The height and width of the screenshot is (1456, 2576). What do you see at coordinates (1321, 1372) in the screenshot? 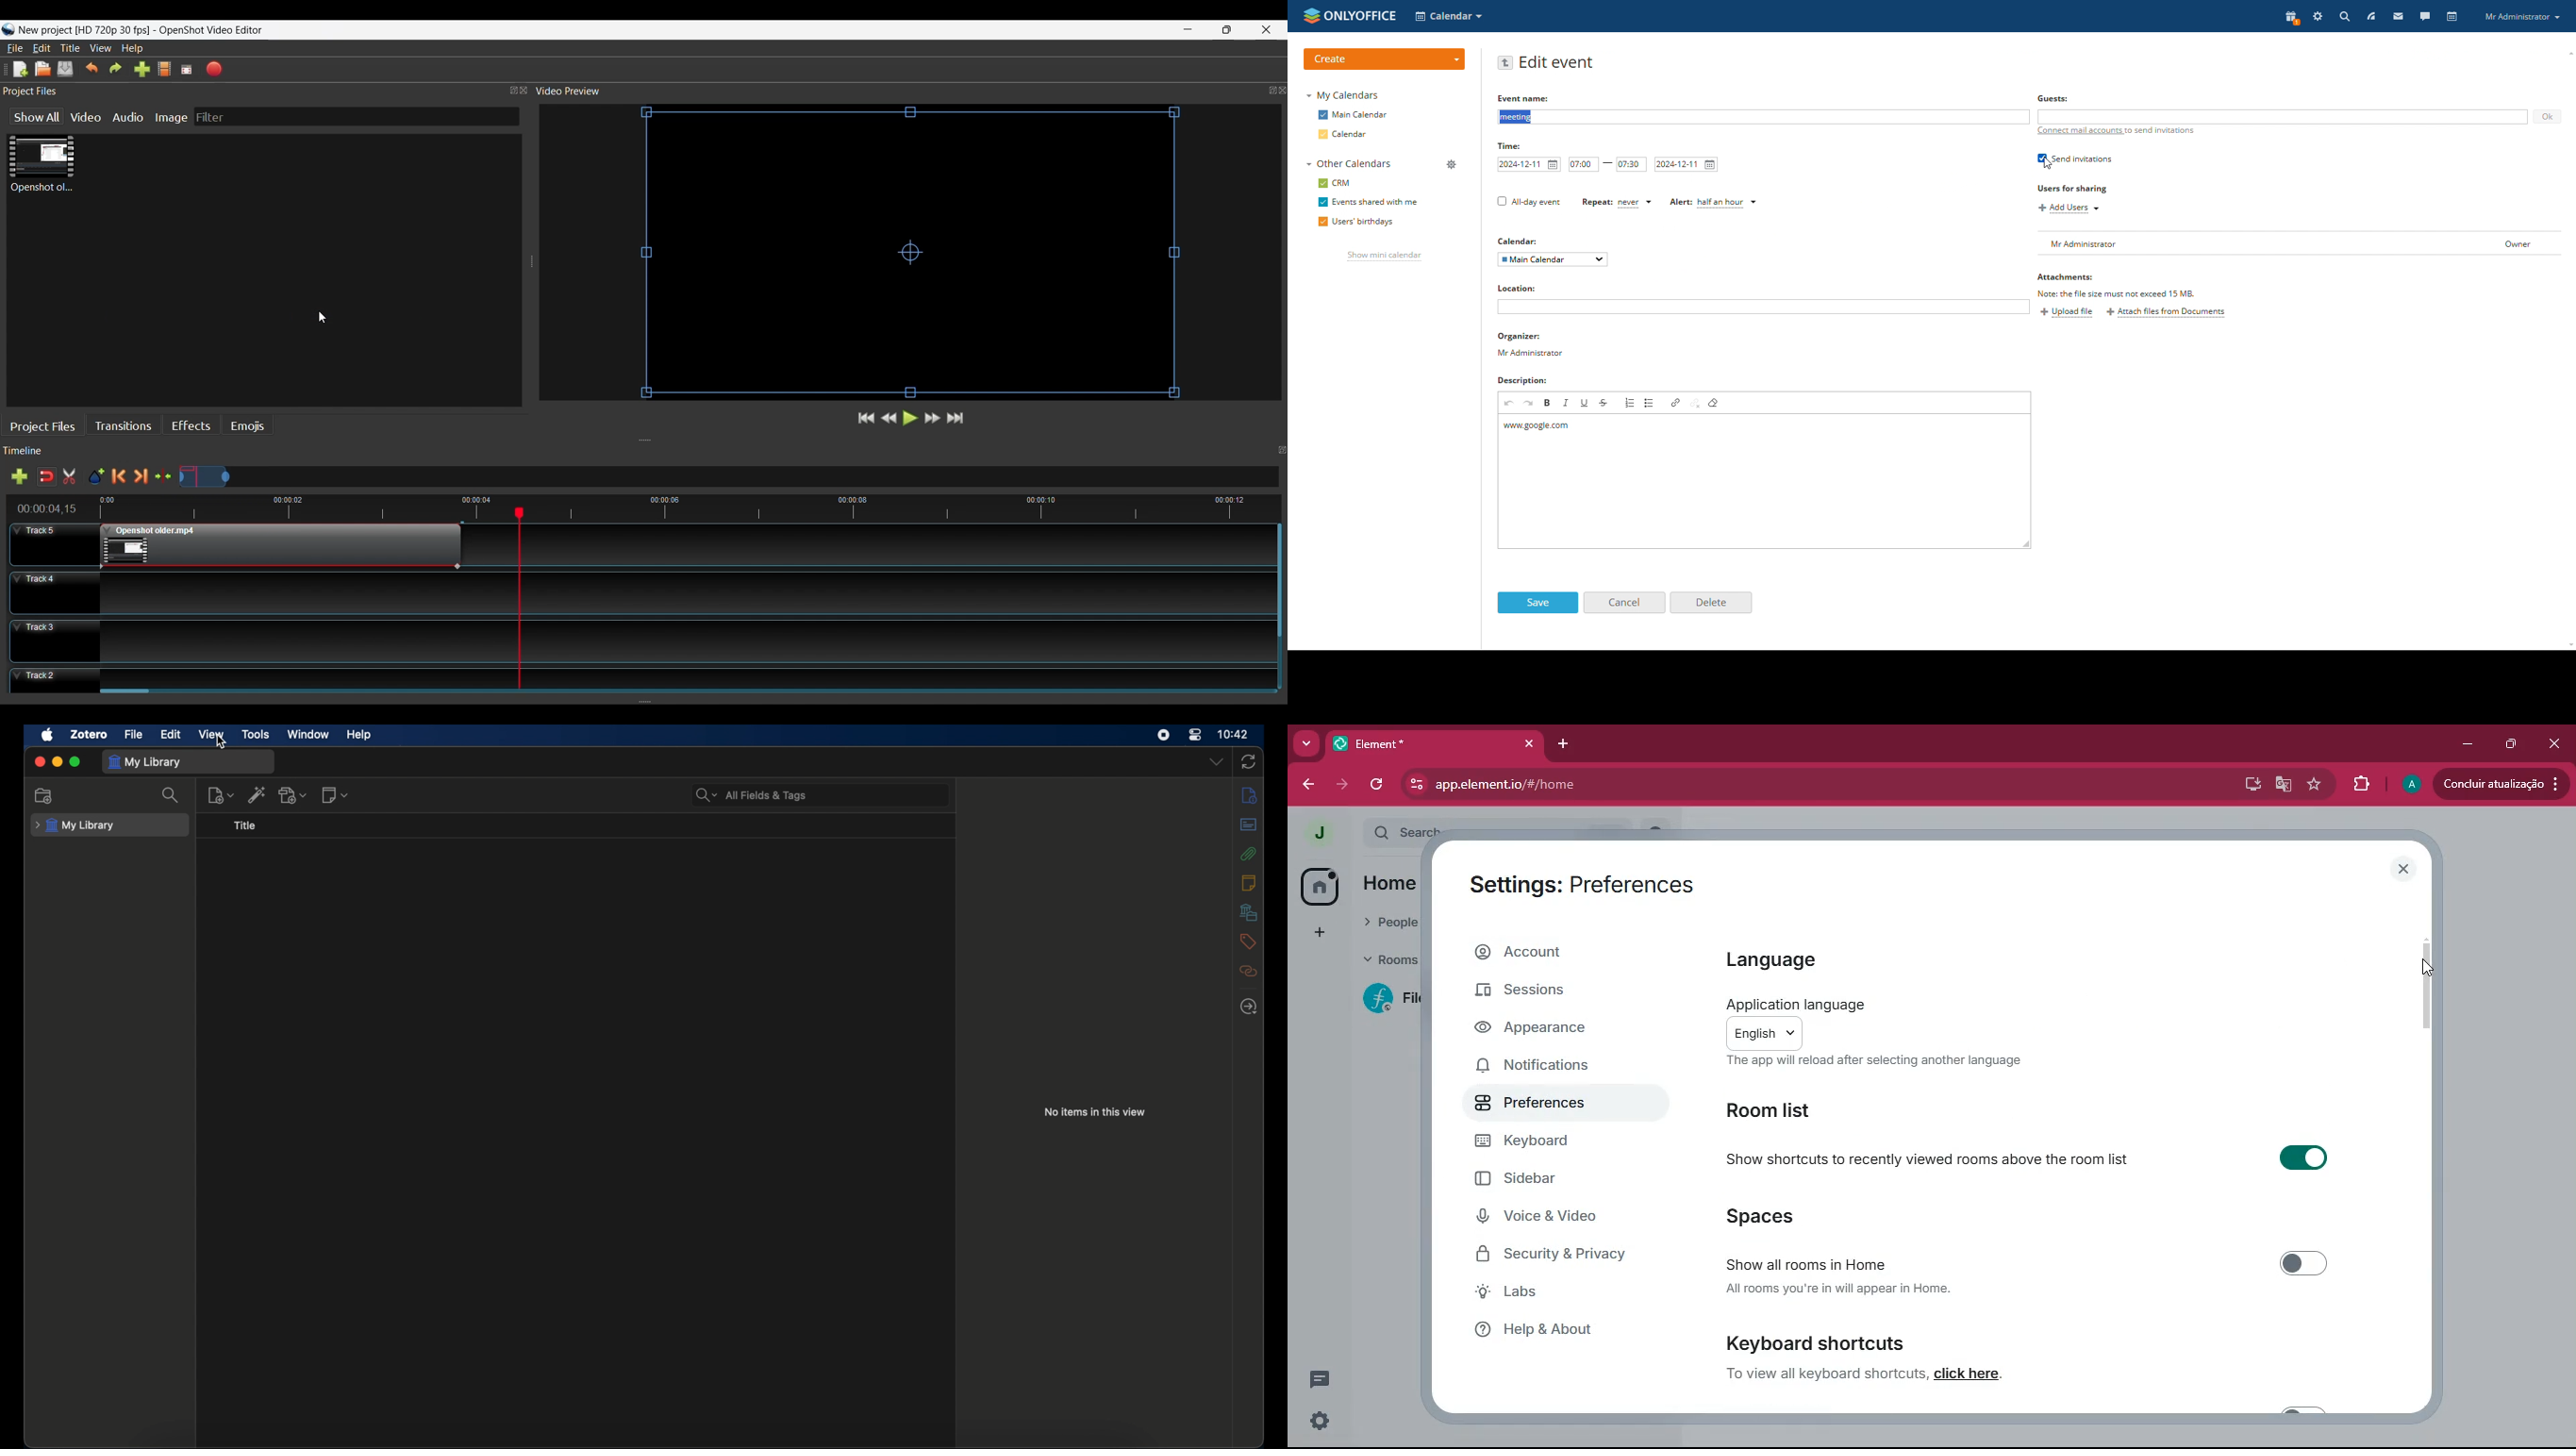
I see `comments` at bounding box center [1321, 1372].